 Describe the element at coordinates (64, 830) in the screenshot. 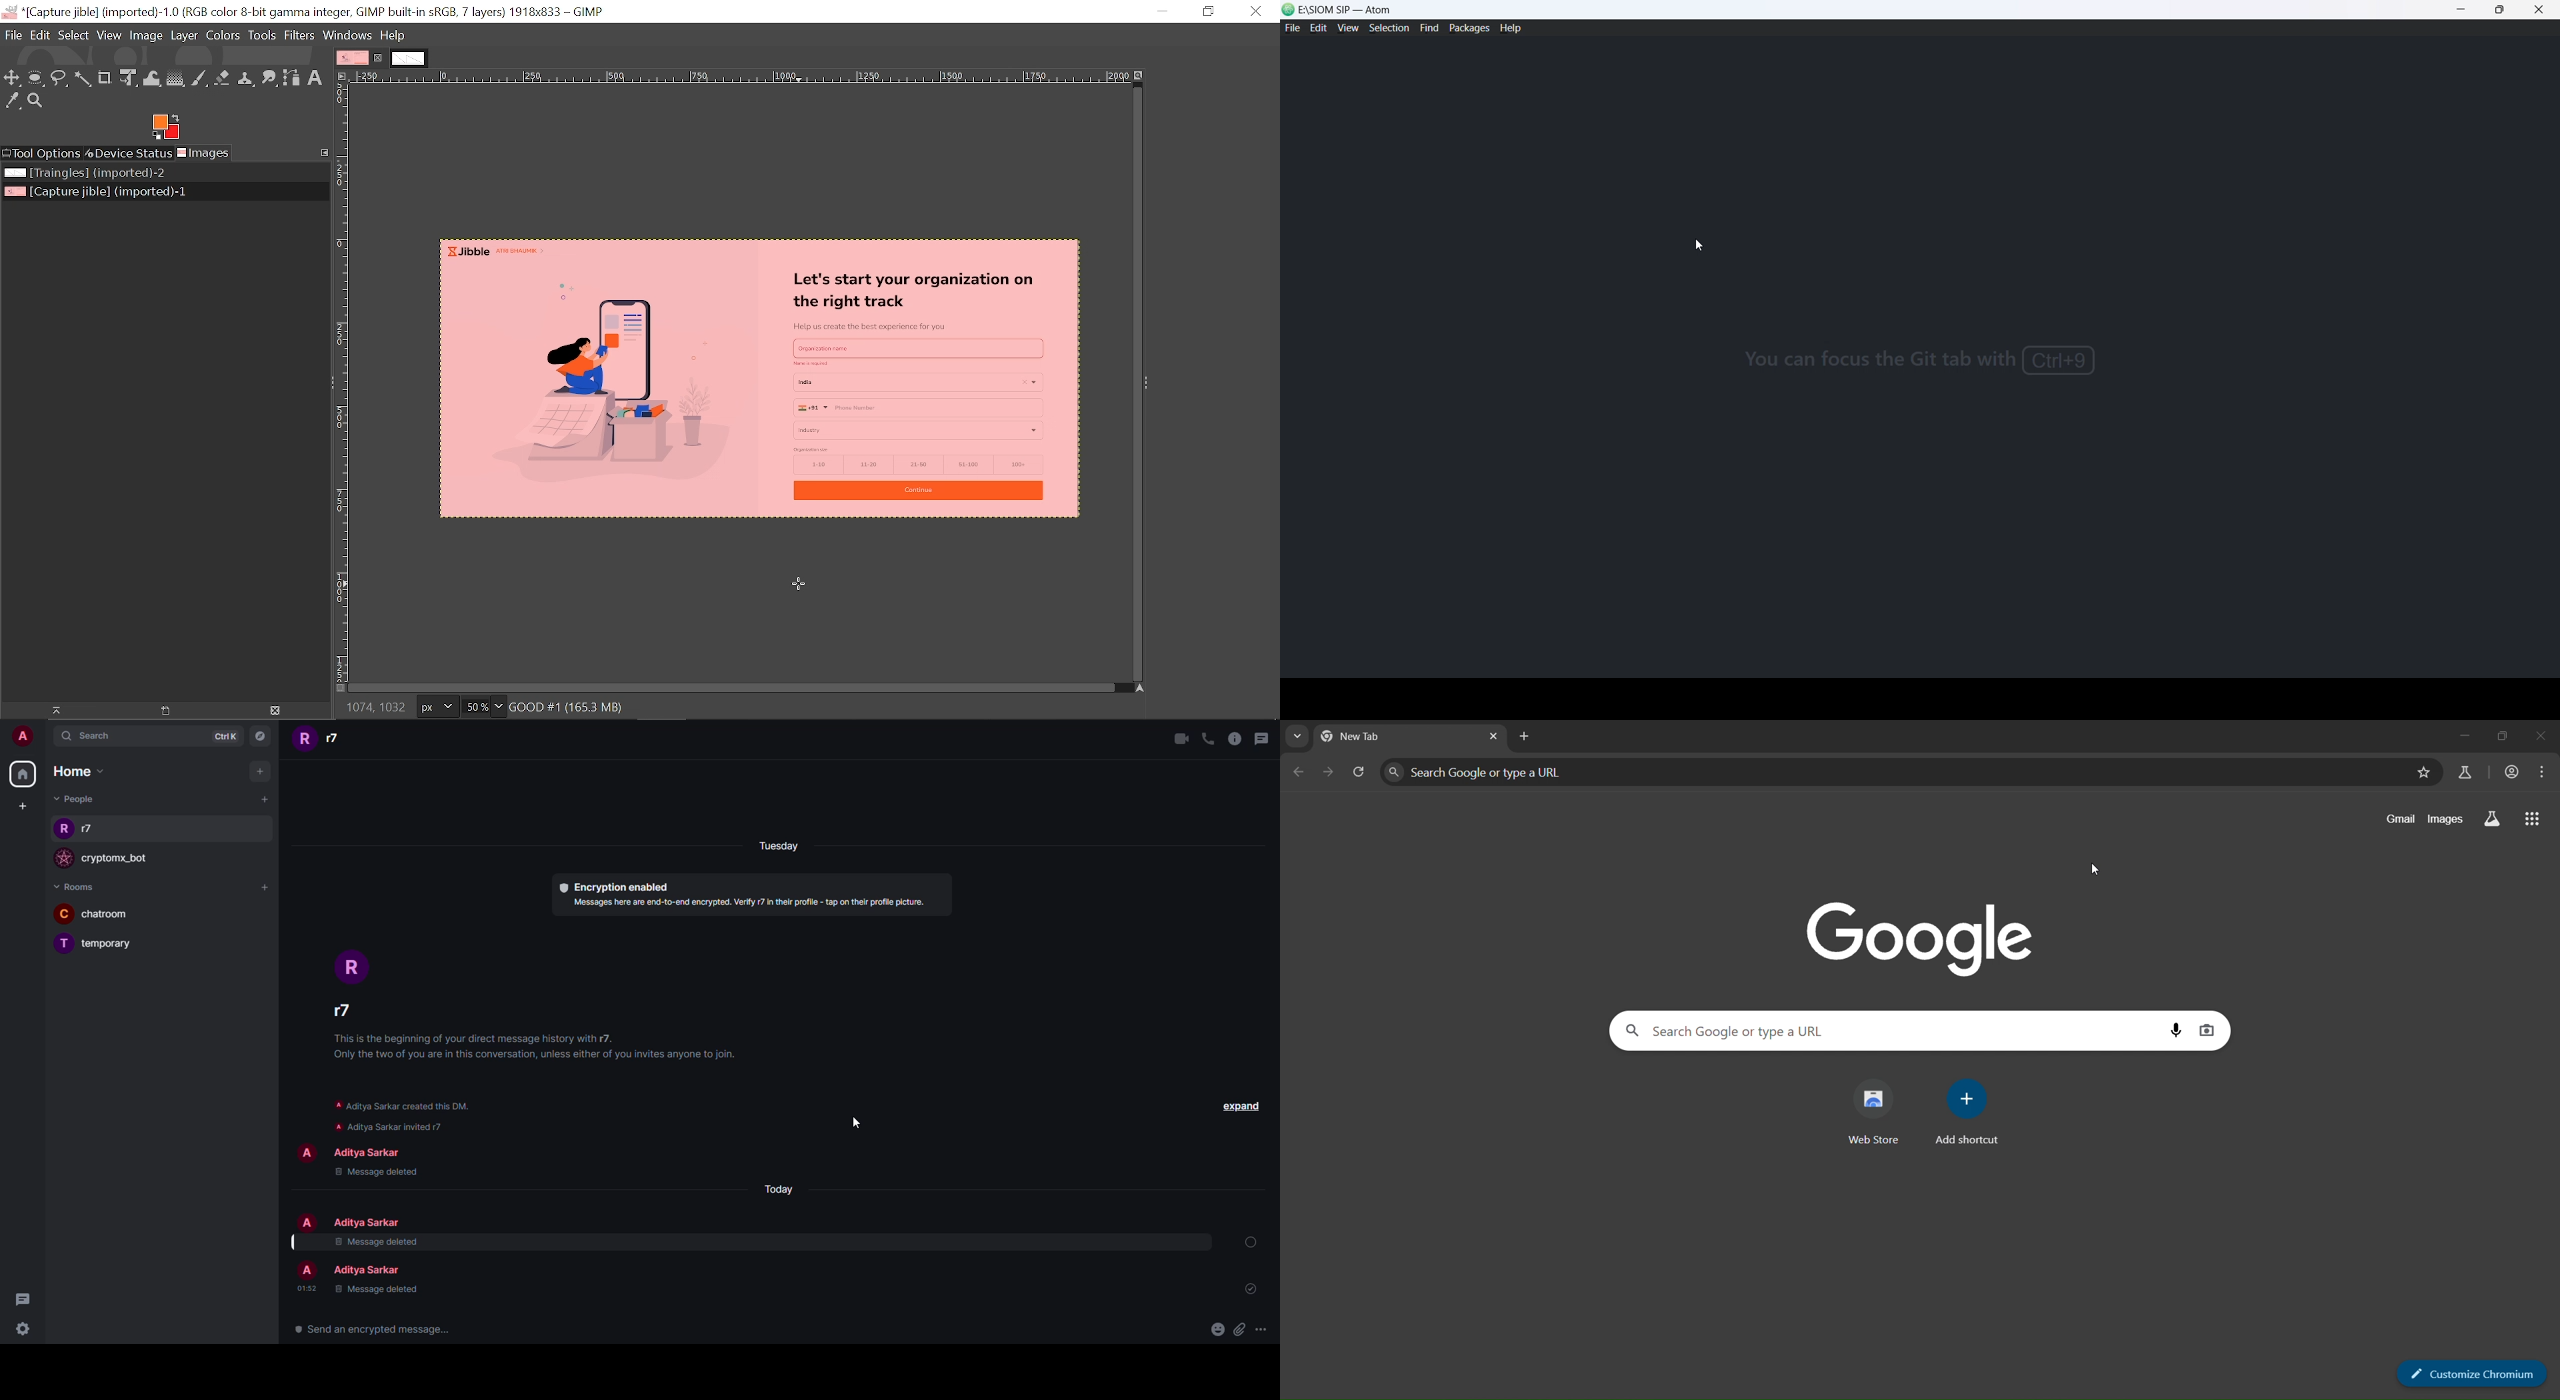

I see `profile` at that location.